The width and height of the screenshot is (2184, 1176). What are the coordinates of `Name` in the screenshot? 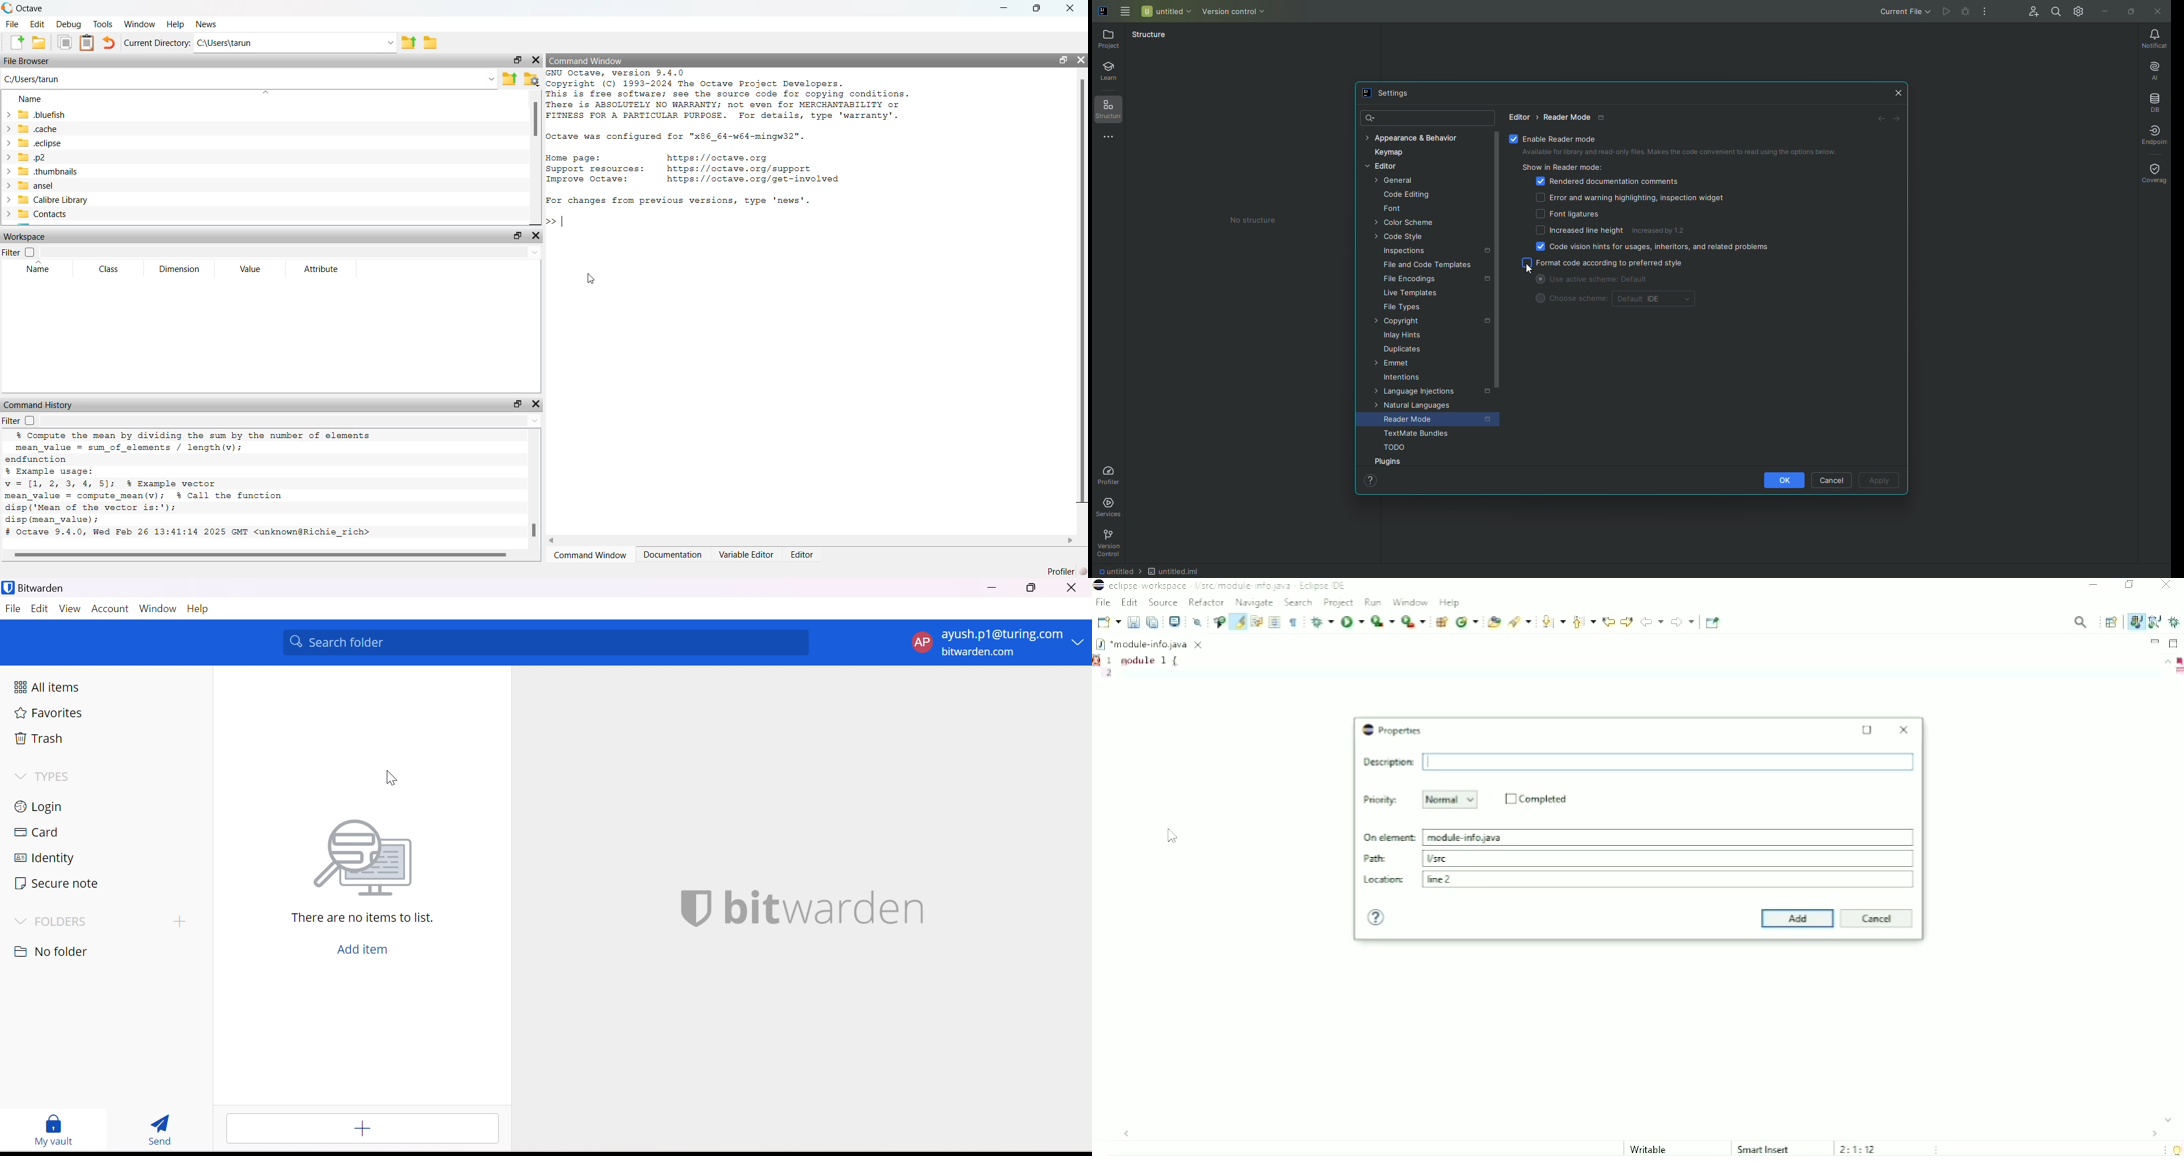 It's located at (40, 267).